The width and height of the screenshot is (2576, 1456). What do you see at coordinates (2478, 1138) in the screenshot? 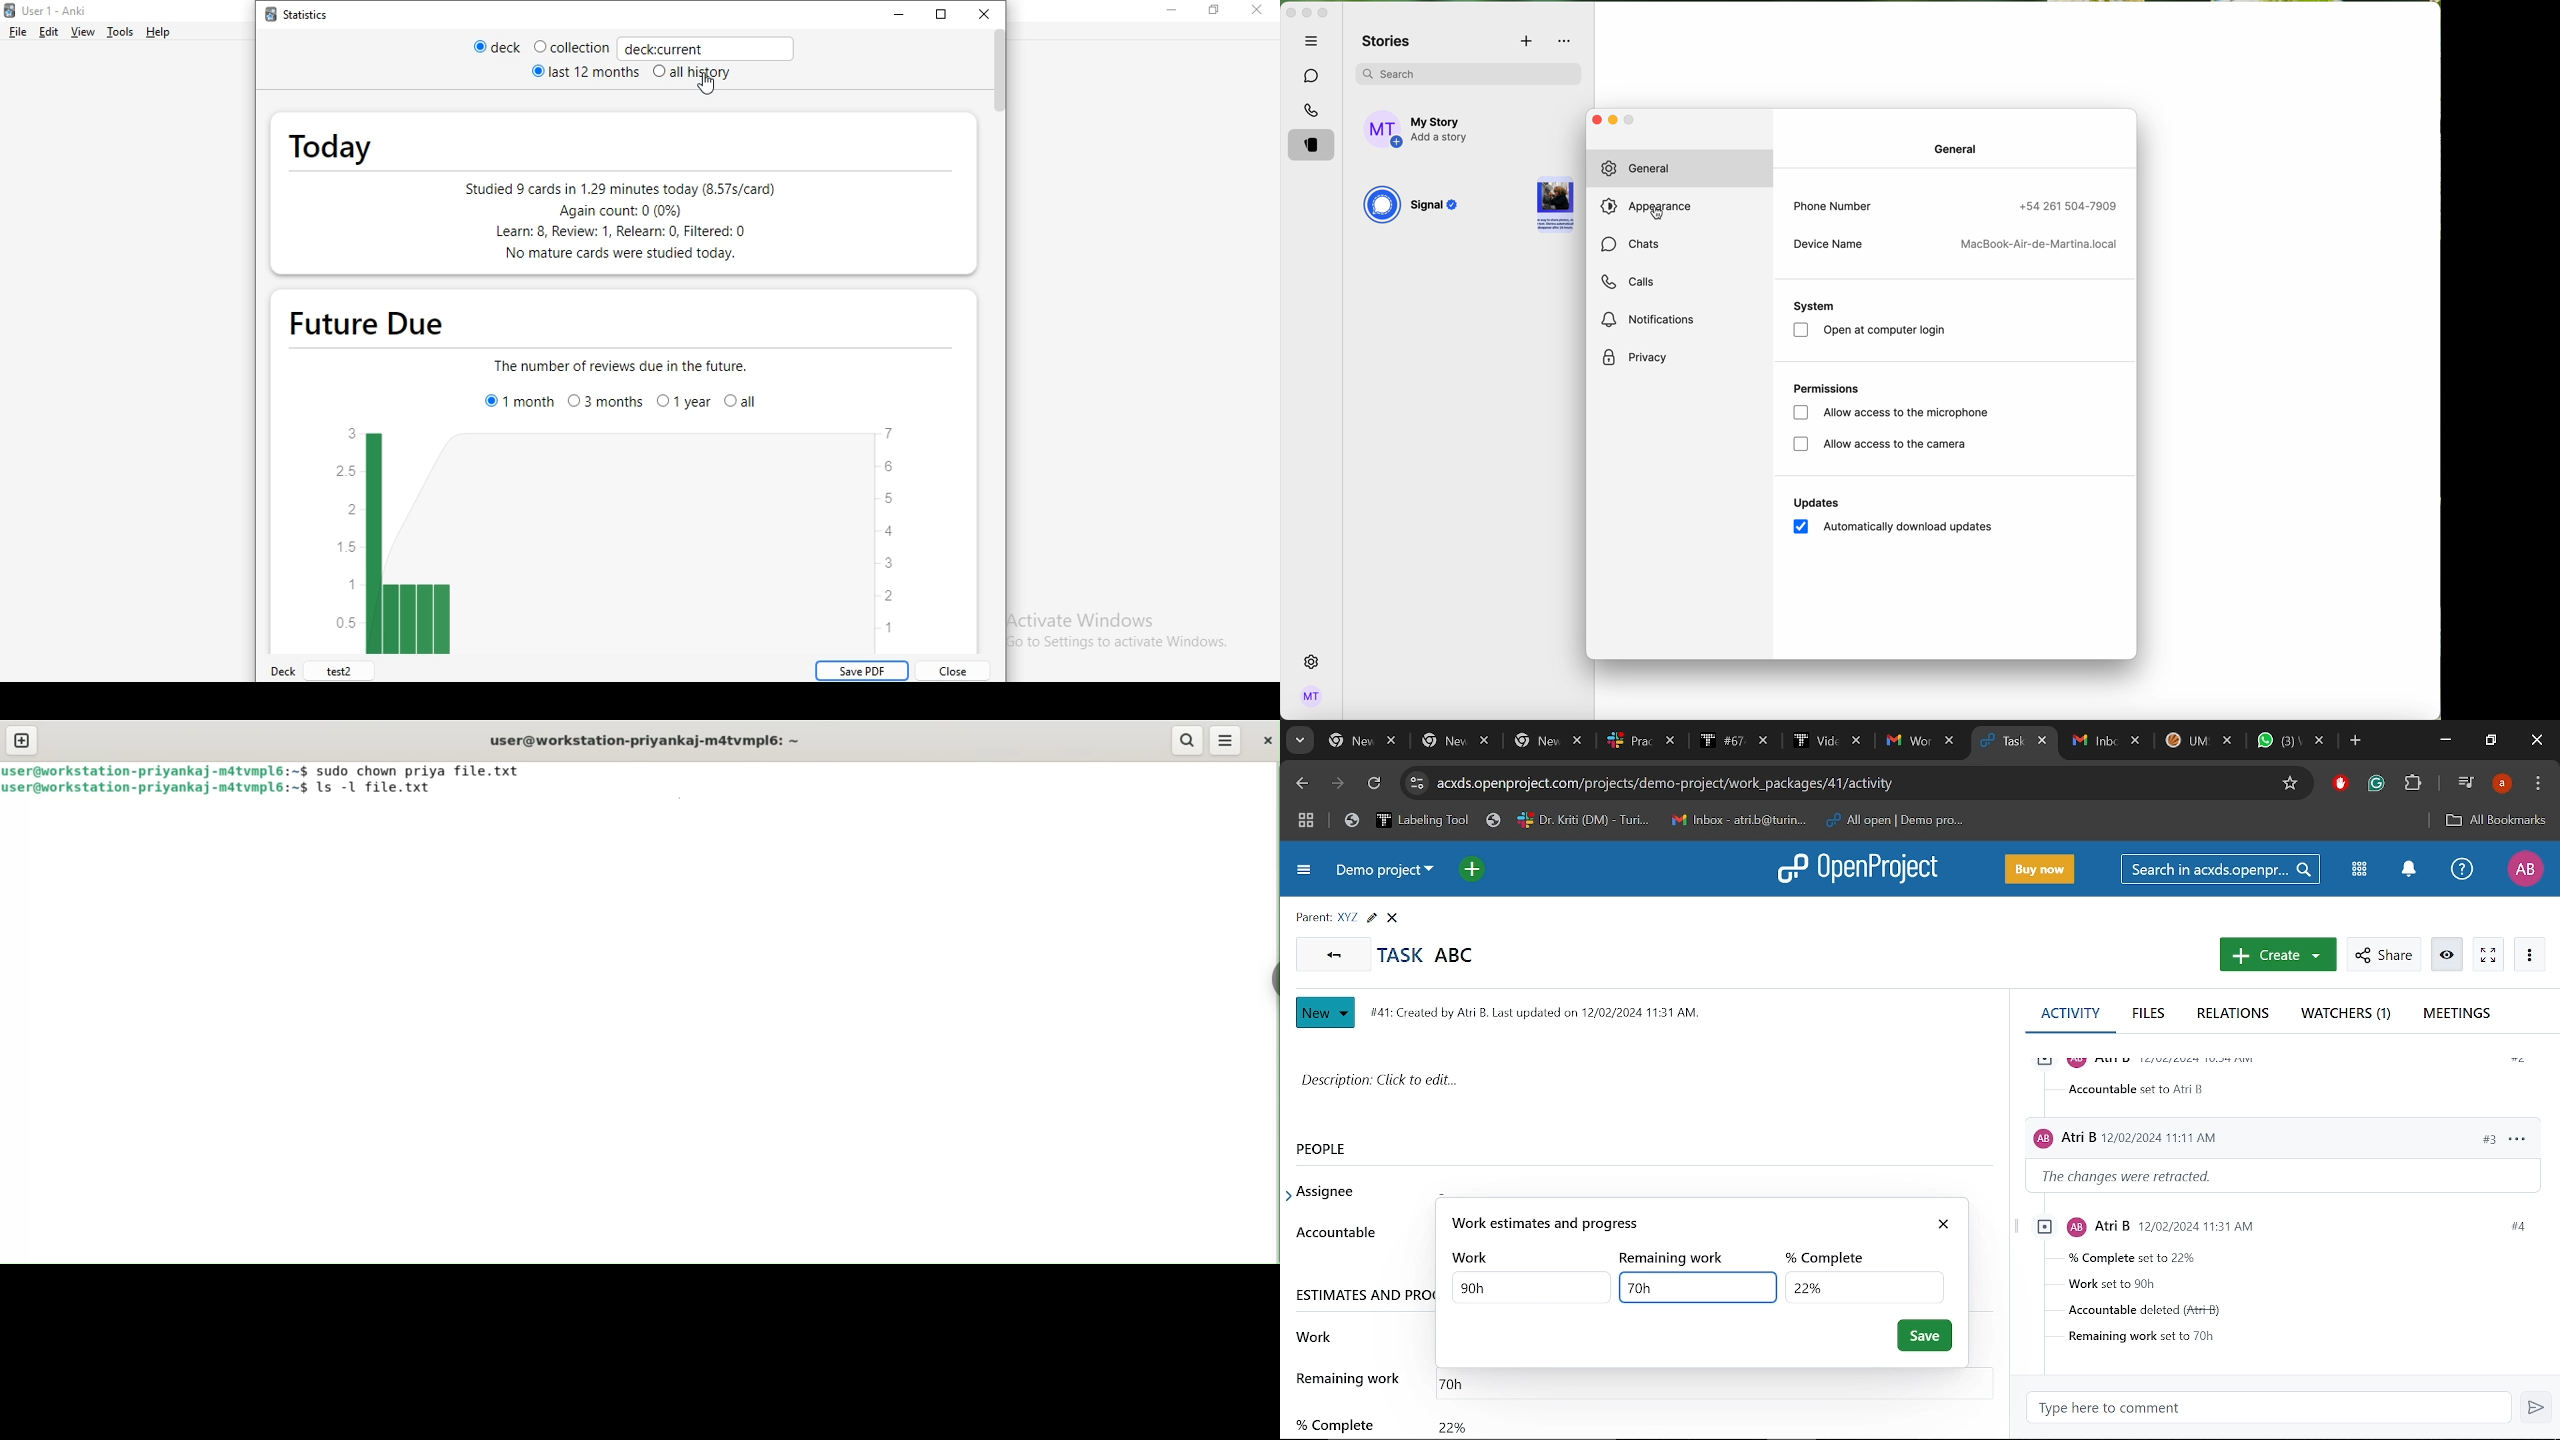
I see `#3` at bounding box center [2478, 1138].